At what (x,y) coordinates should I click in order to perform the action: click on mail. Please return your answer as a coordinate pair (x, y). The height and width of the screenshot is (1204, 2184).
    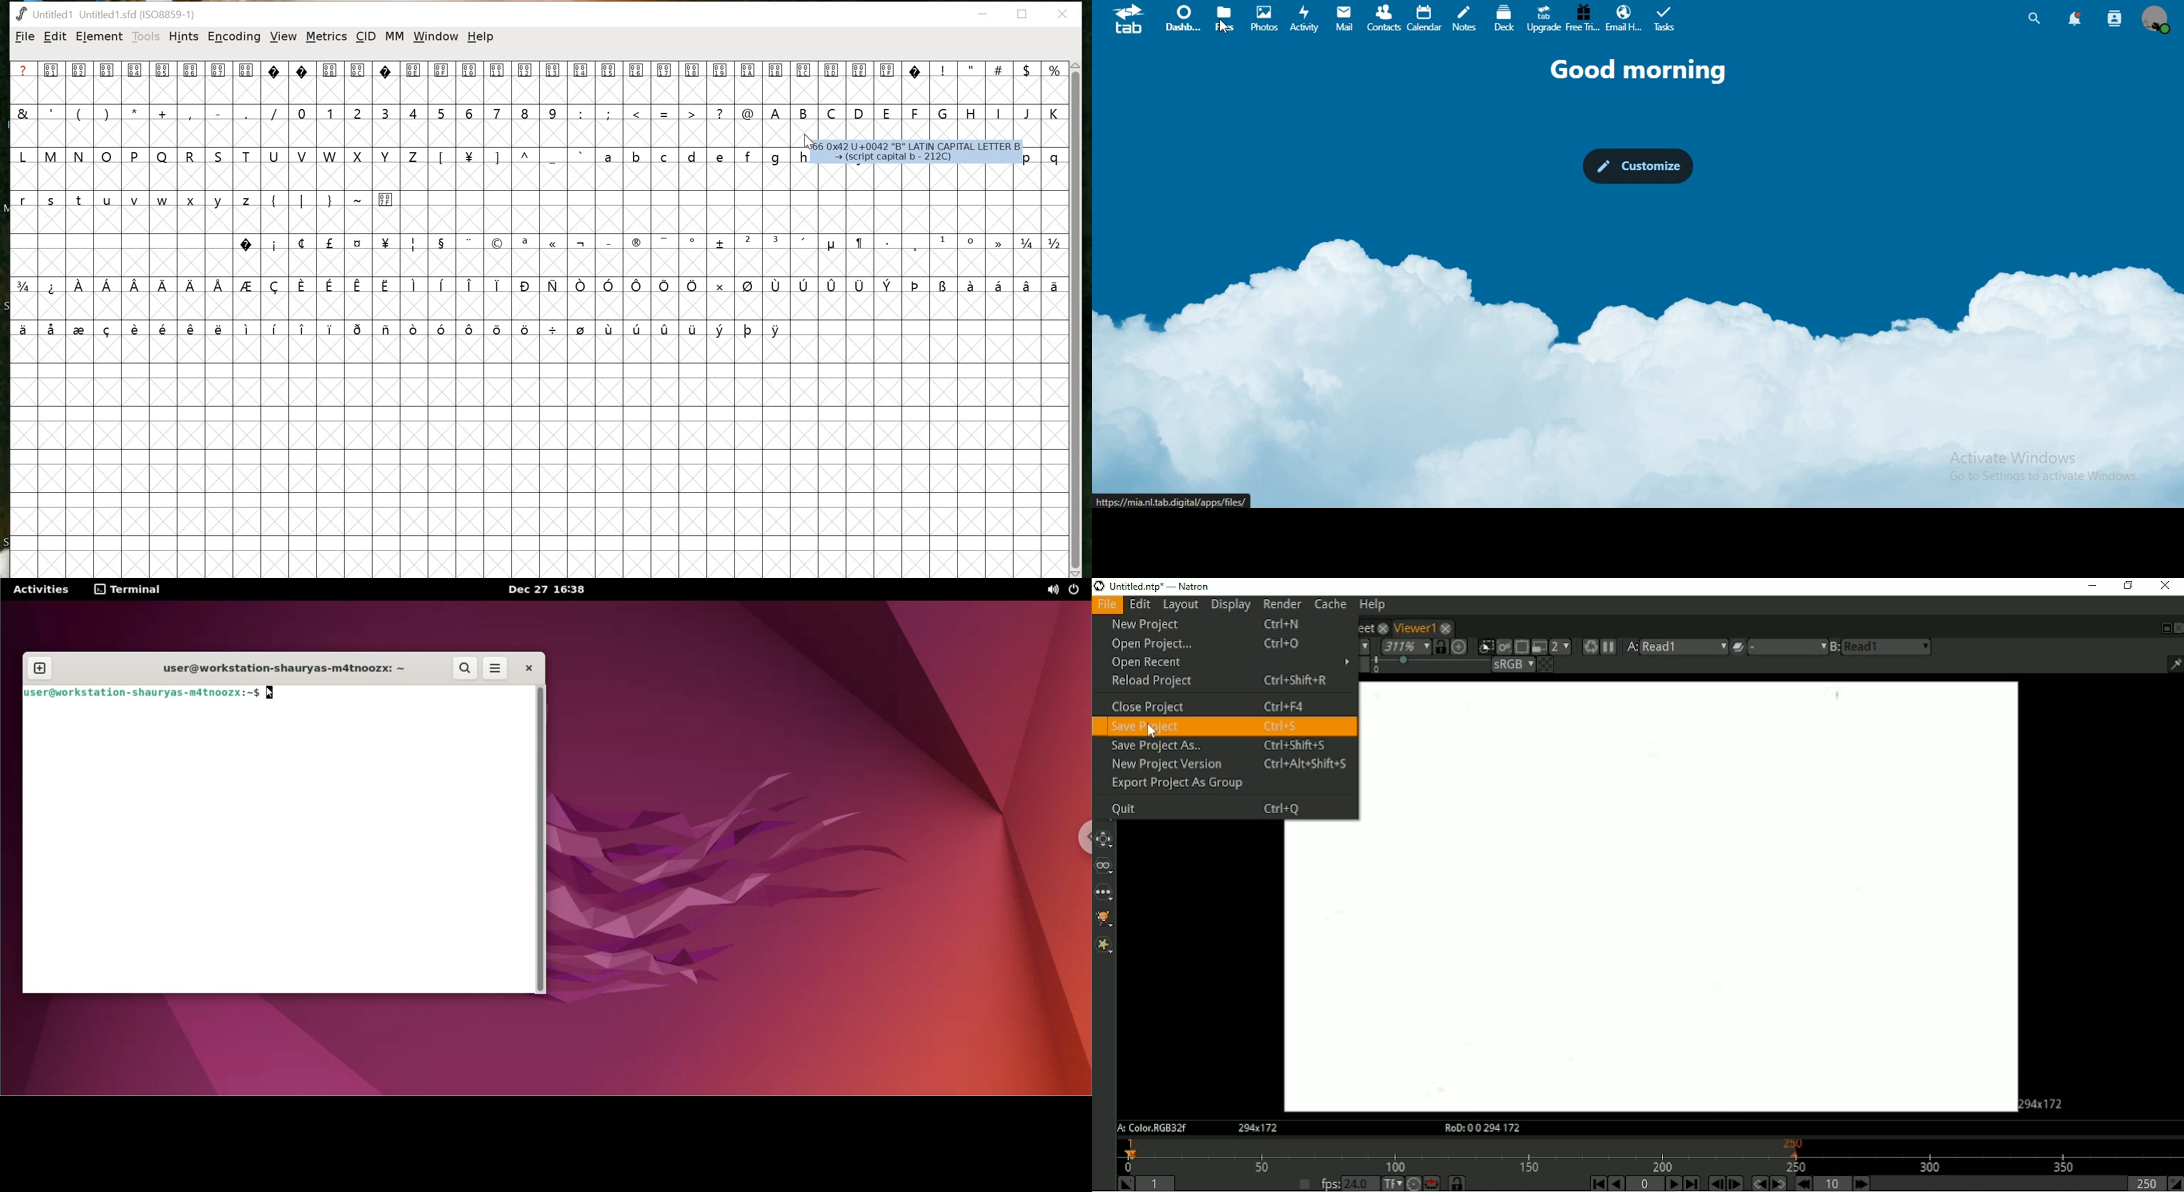
    Looking at the image, I should click on (1345, 19).